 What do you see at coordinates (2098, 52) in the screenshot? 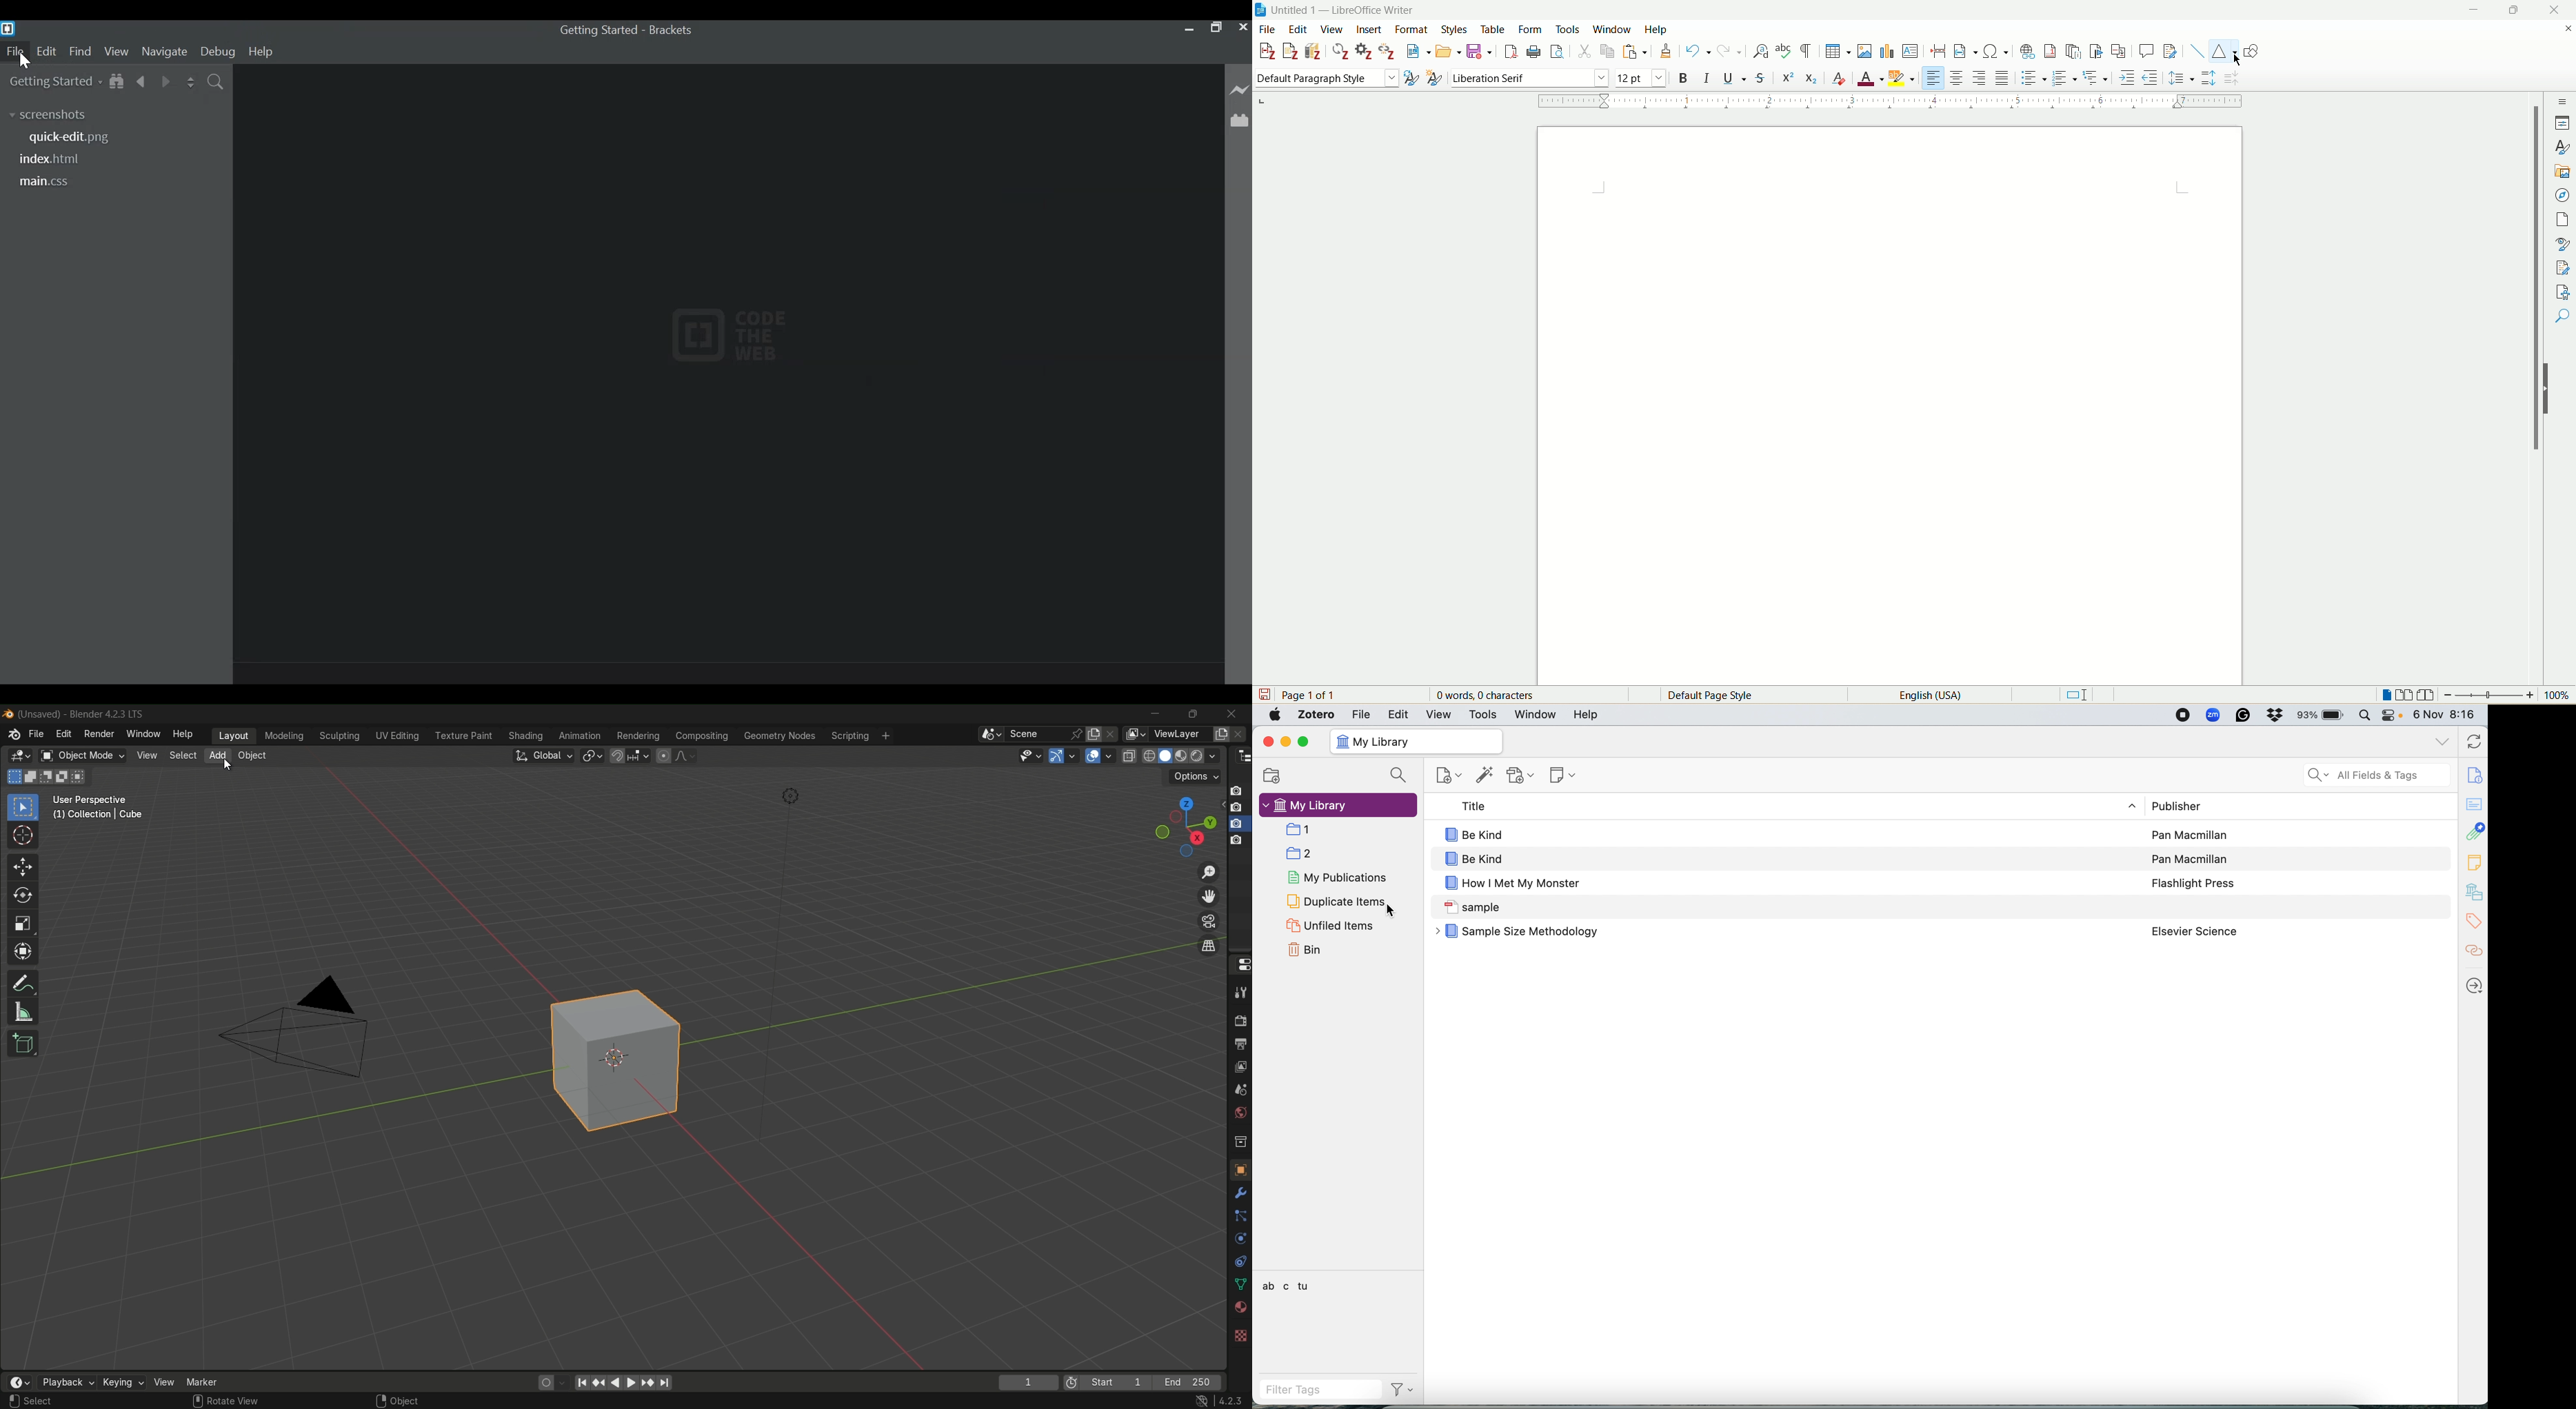
I see `insert bookmark` at bounding box center [2098, 52].